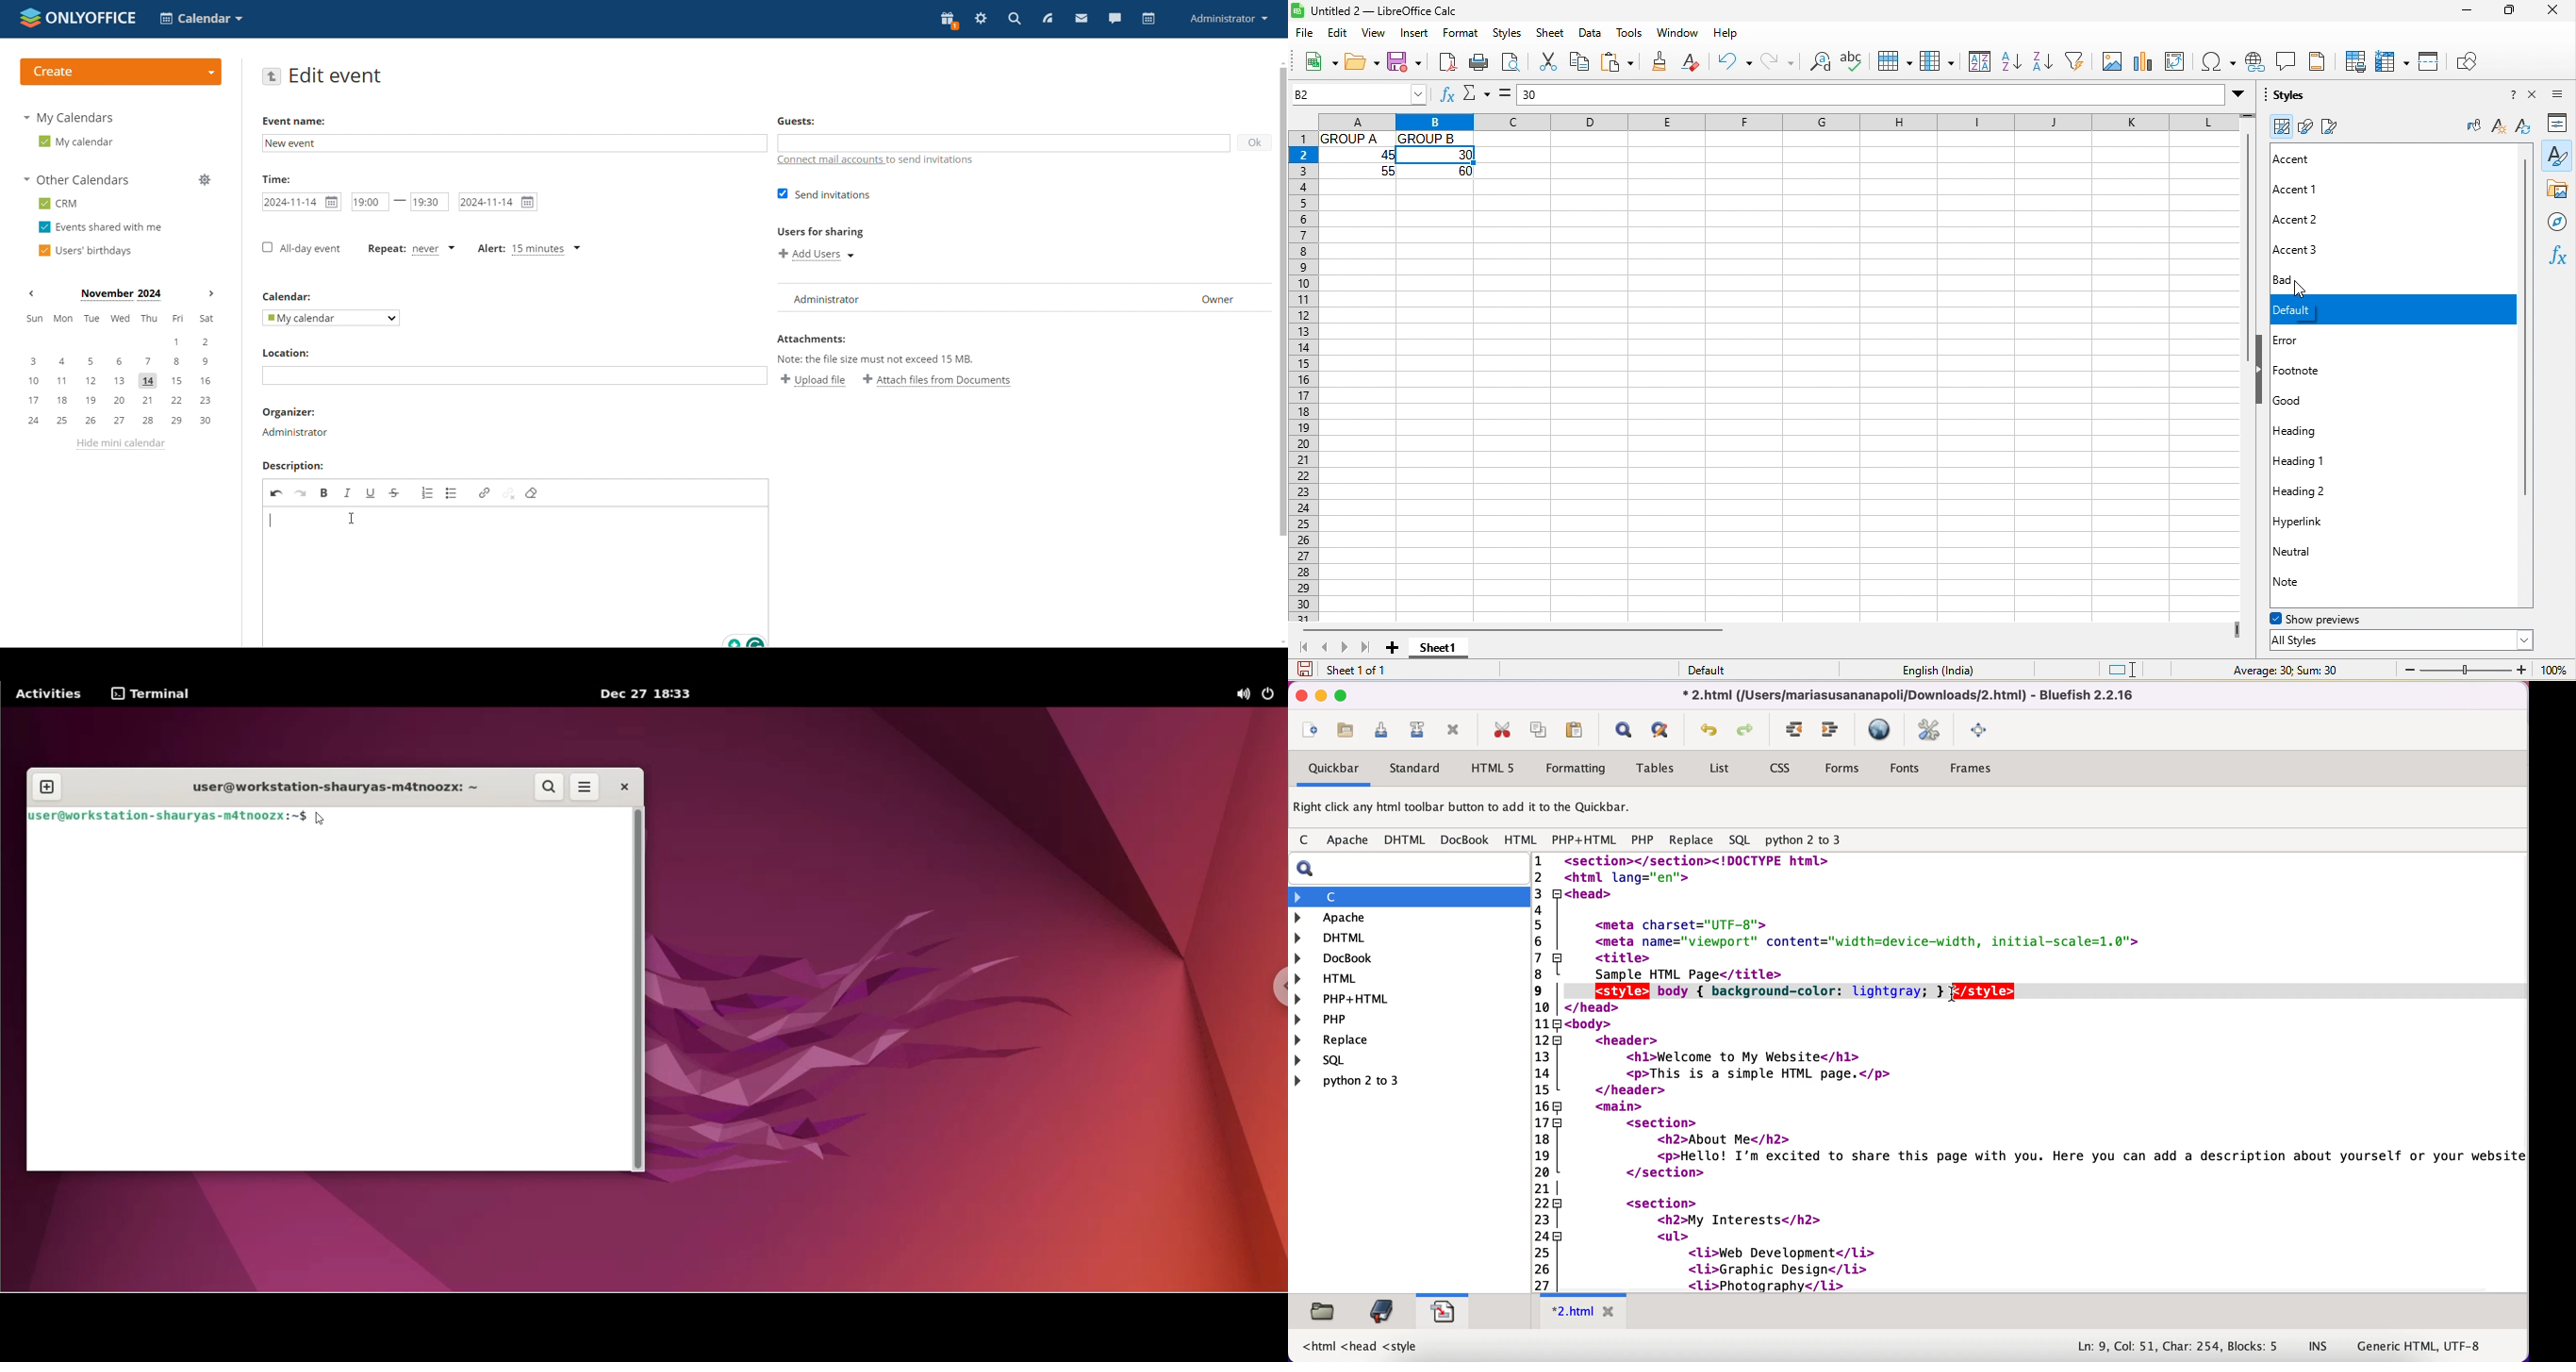 This screenshot has height=1372, width=2576. What do you see at coordinates (2392, 310) in the screenshot?
I see `default` at bounding box center [2392, 310].